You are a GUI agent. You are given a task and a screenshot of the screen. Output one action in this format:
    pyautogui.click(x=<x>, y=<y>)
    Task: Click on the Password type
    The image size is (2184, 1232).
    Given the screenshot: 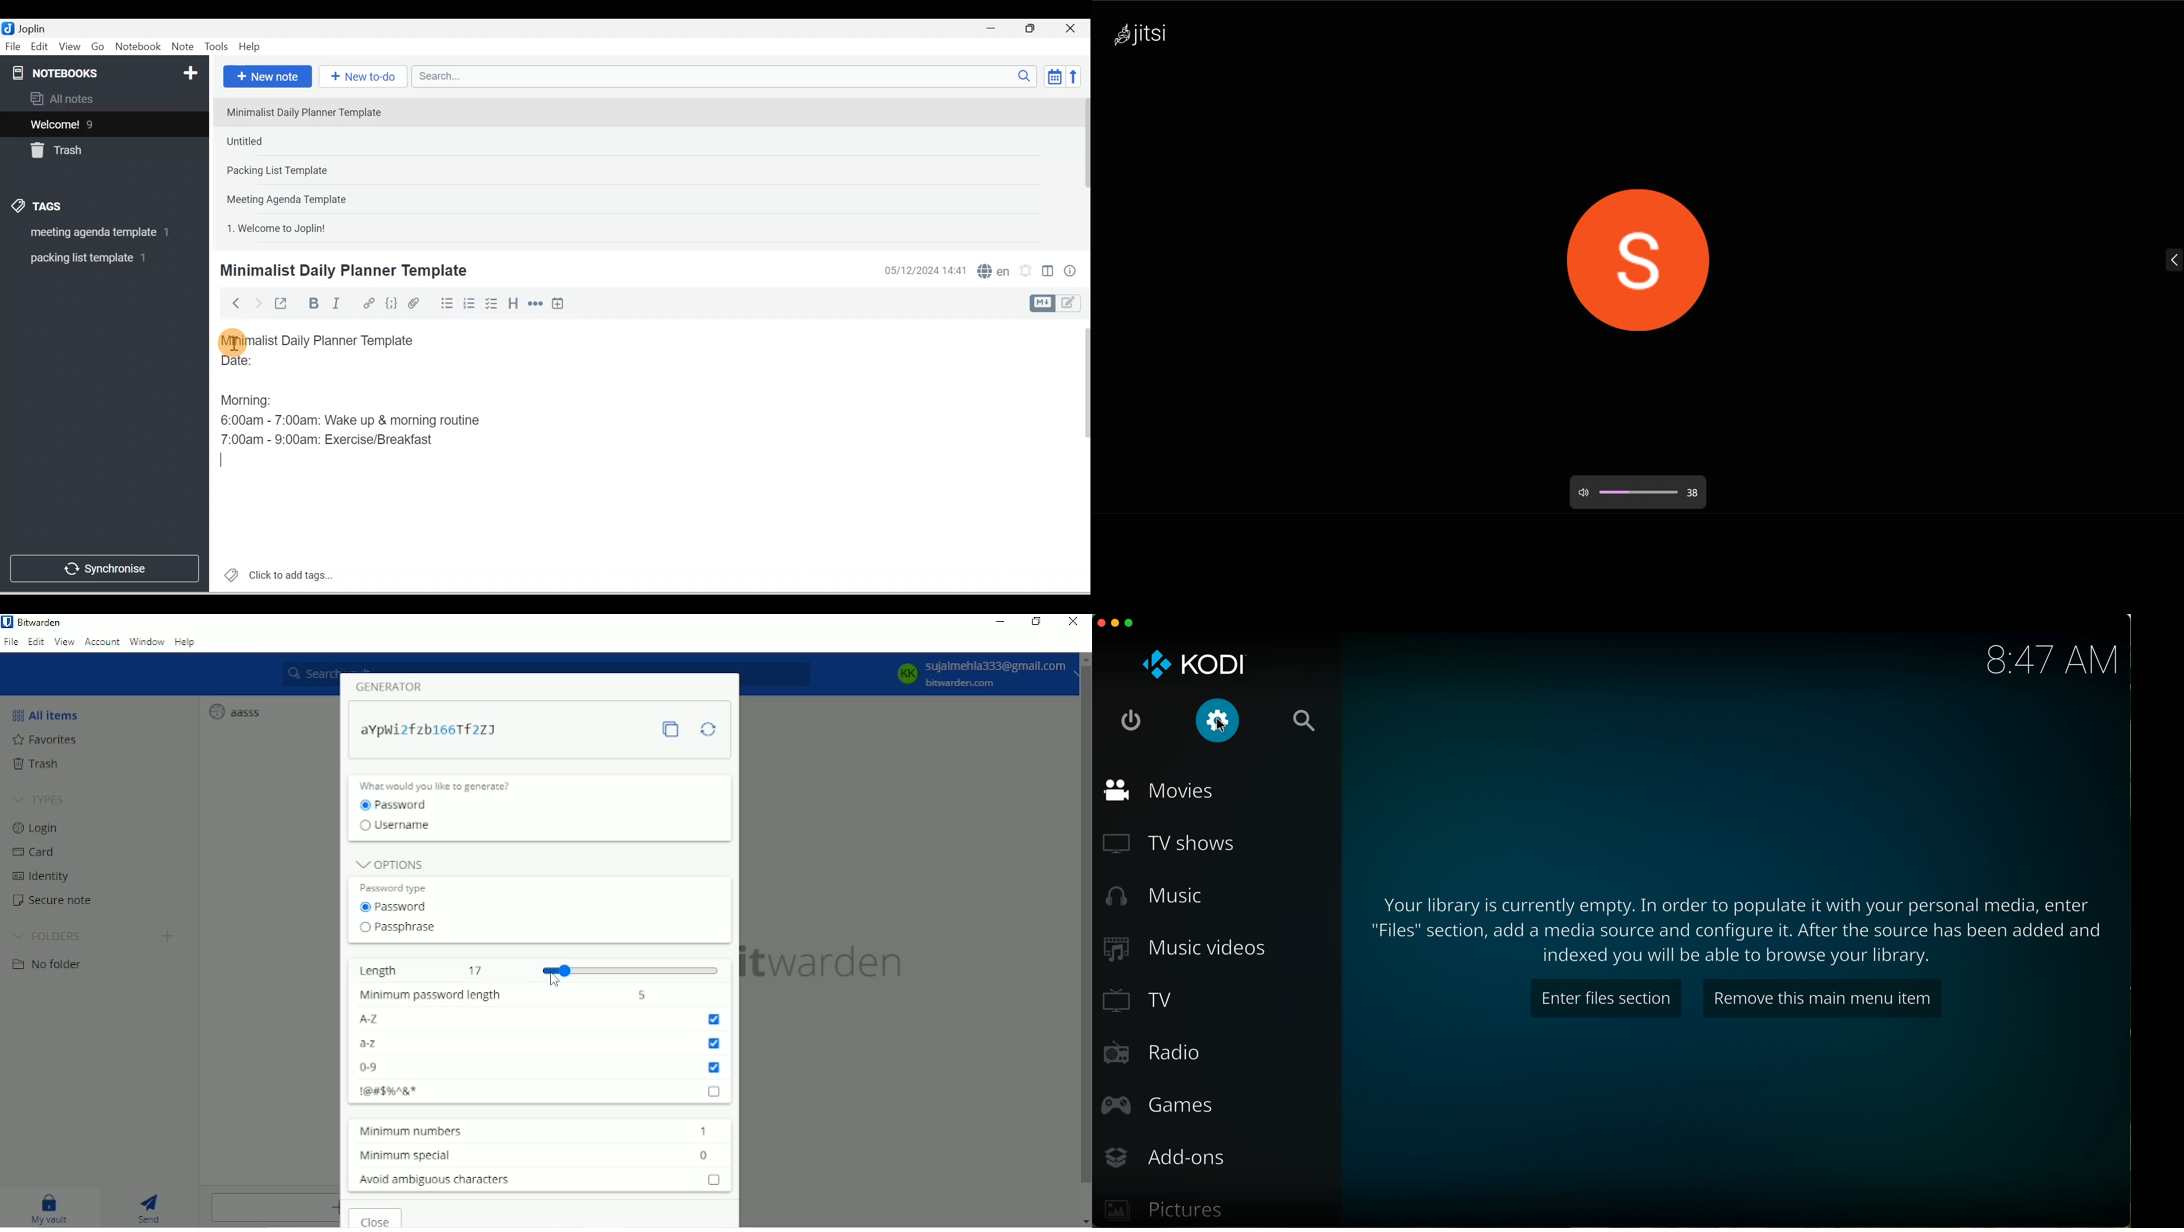 What is the action you would take?
    pyautogui.click(x=399, y=886)
    